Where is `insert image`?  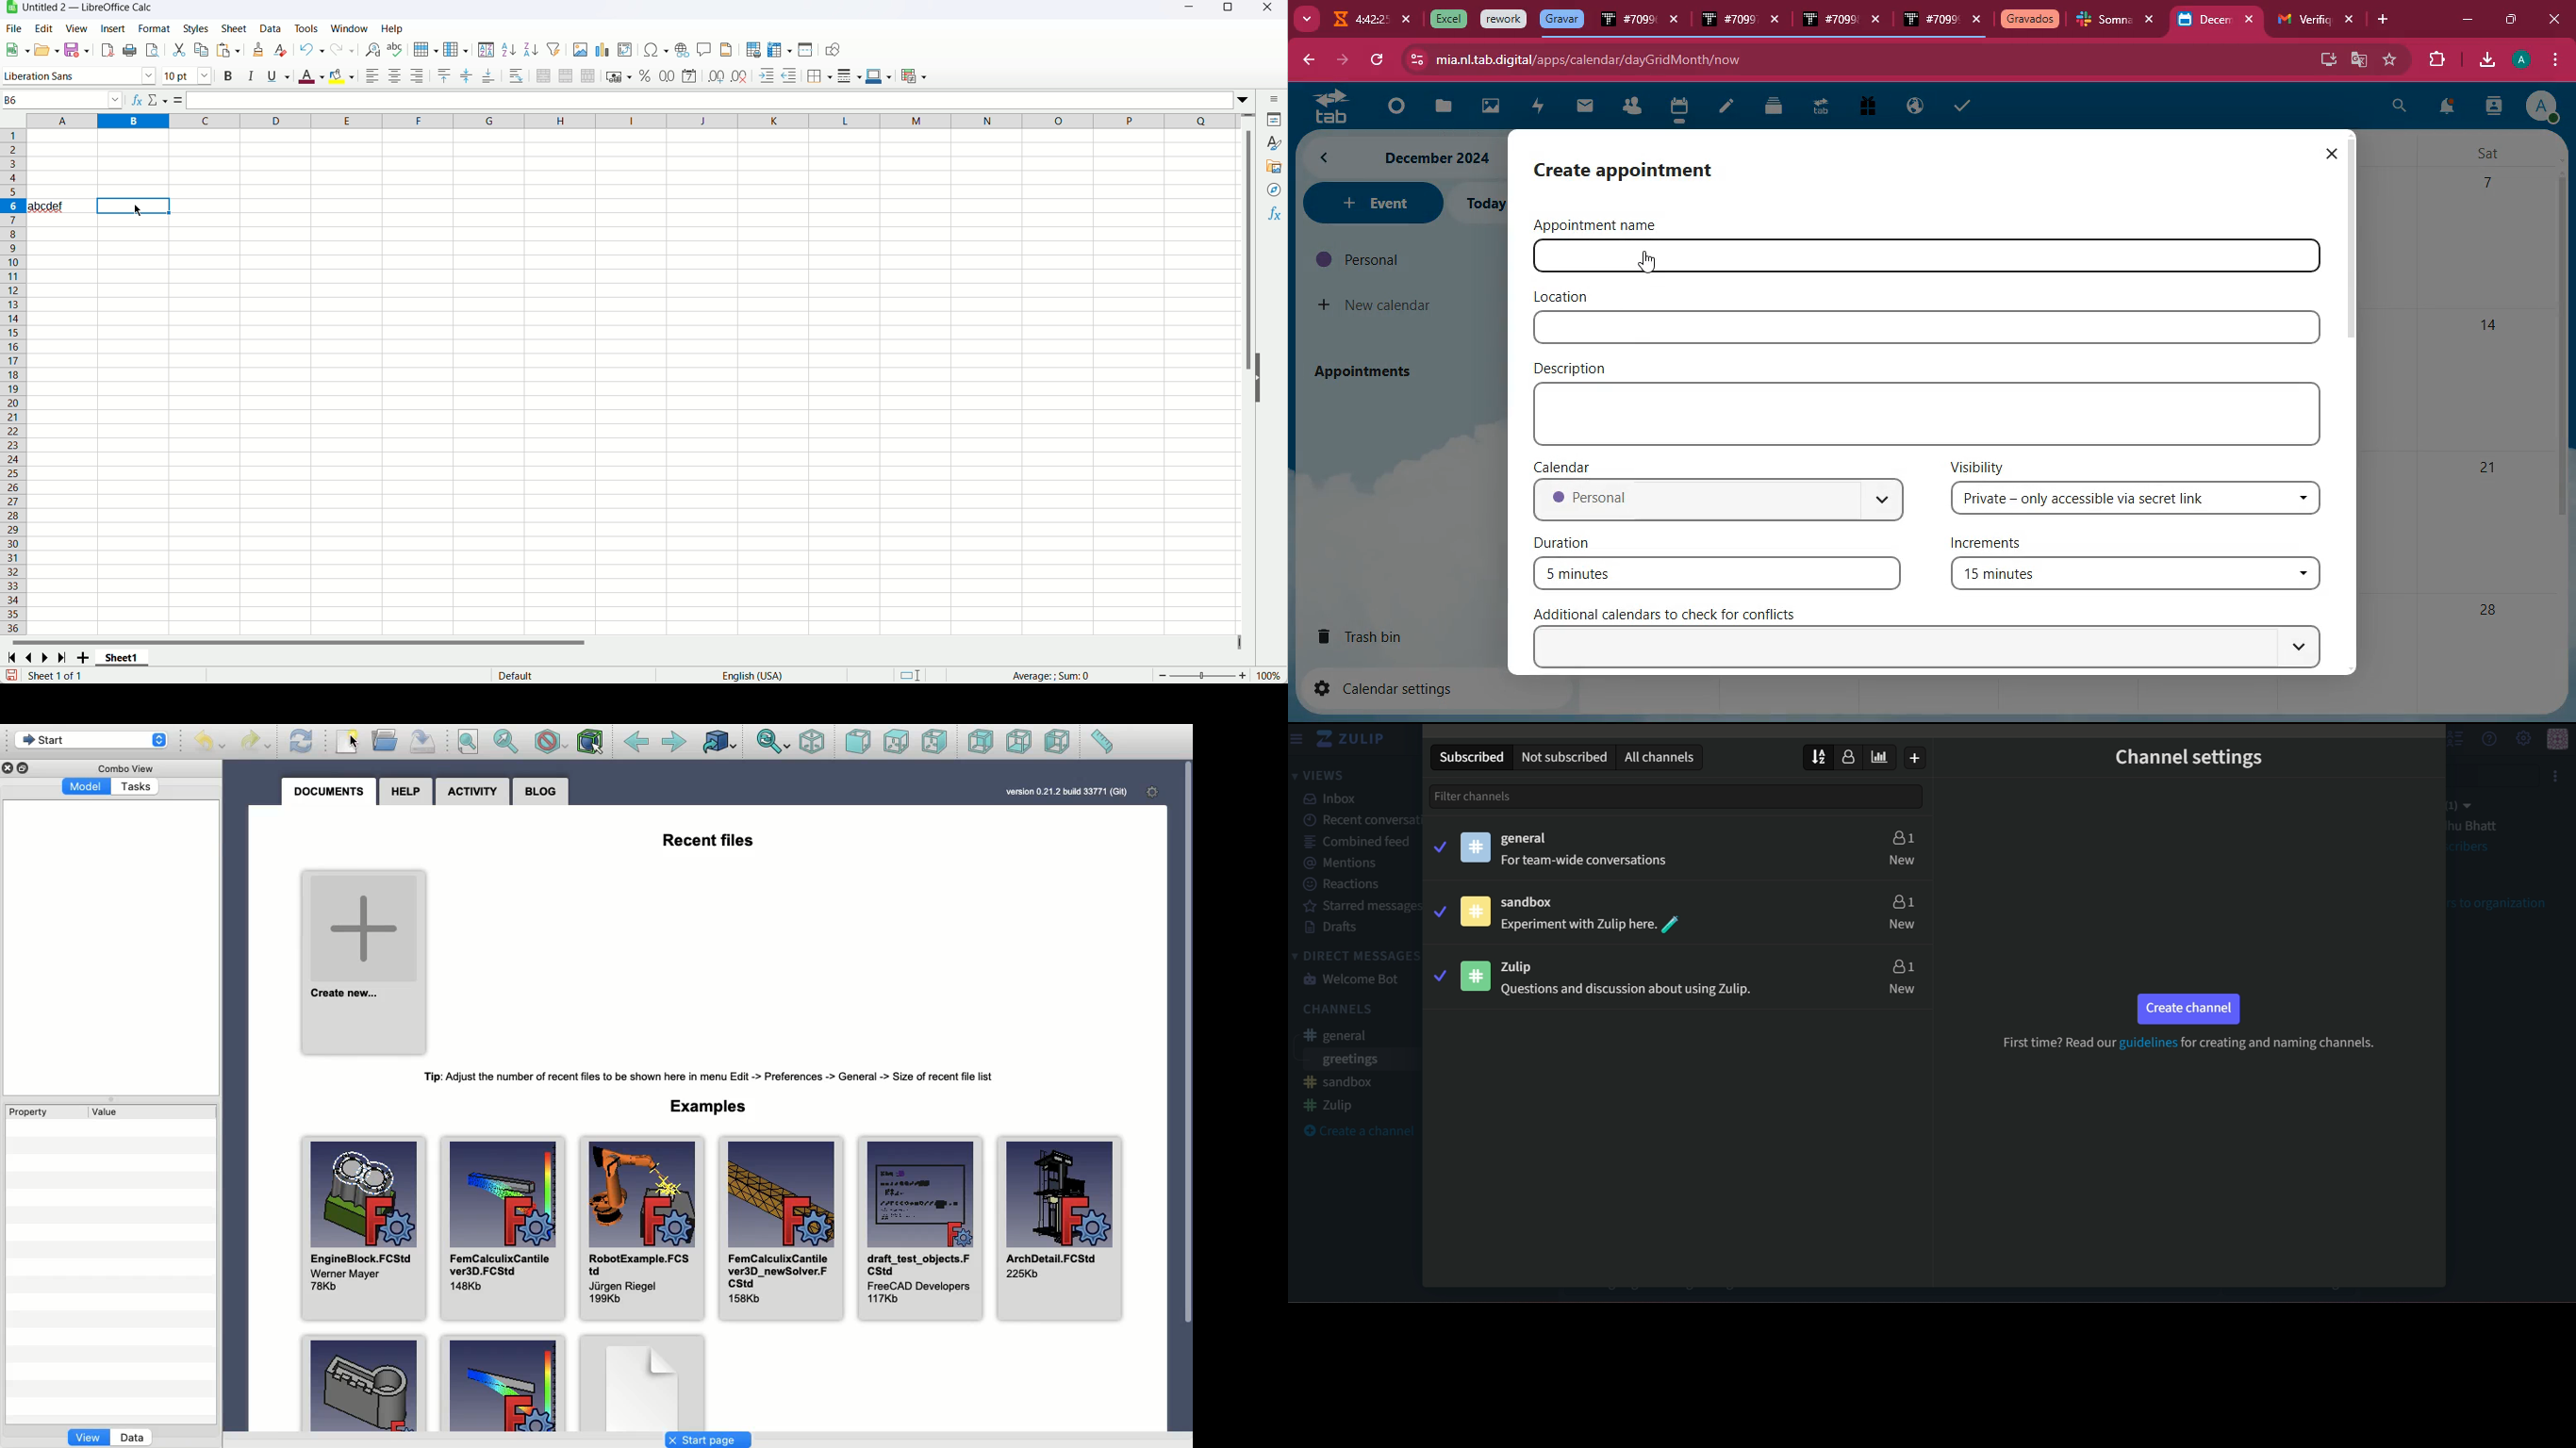 insert image is located at coordinates (580, 50).